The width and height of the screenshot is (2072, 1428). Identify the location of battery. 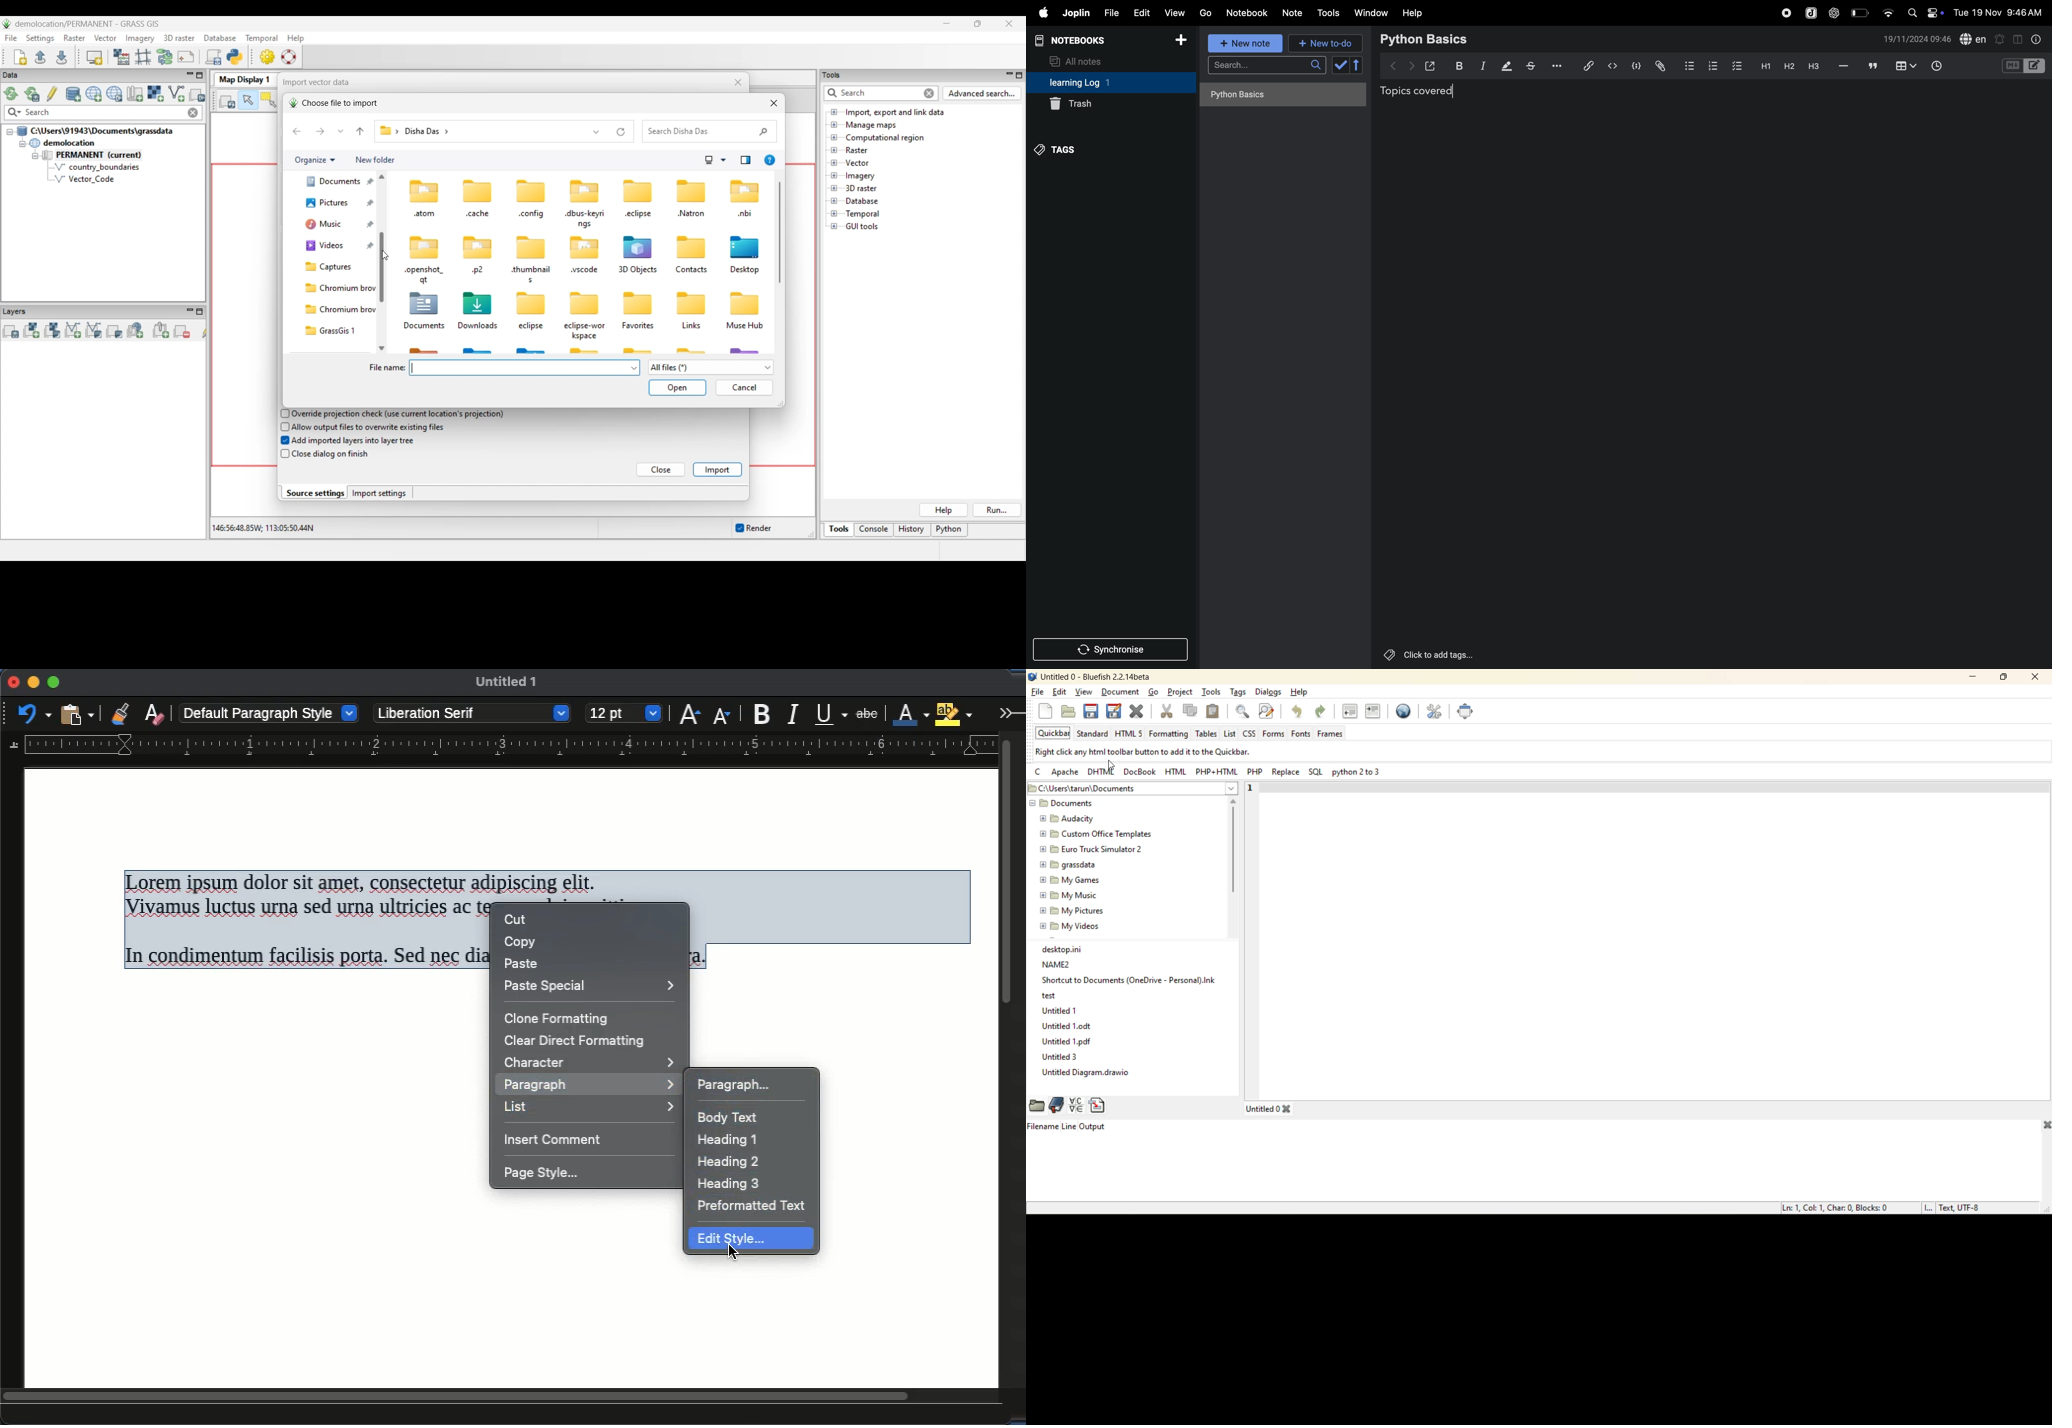
(1861, 12).